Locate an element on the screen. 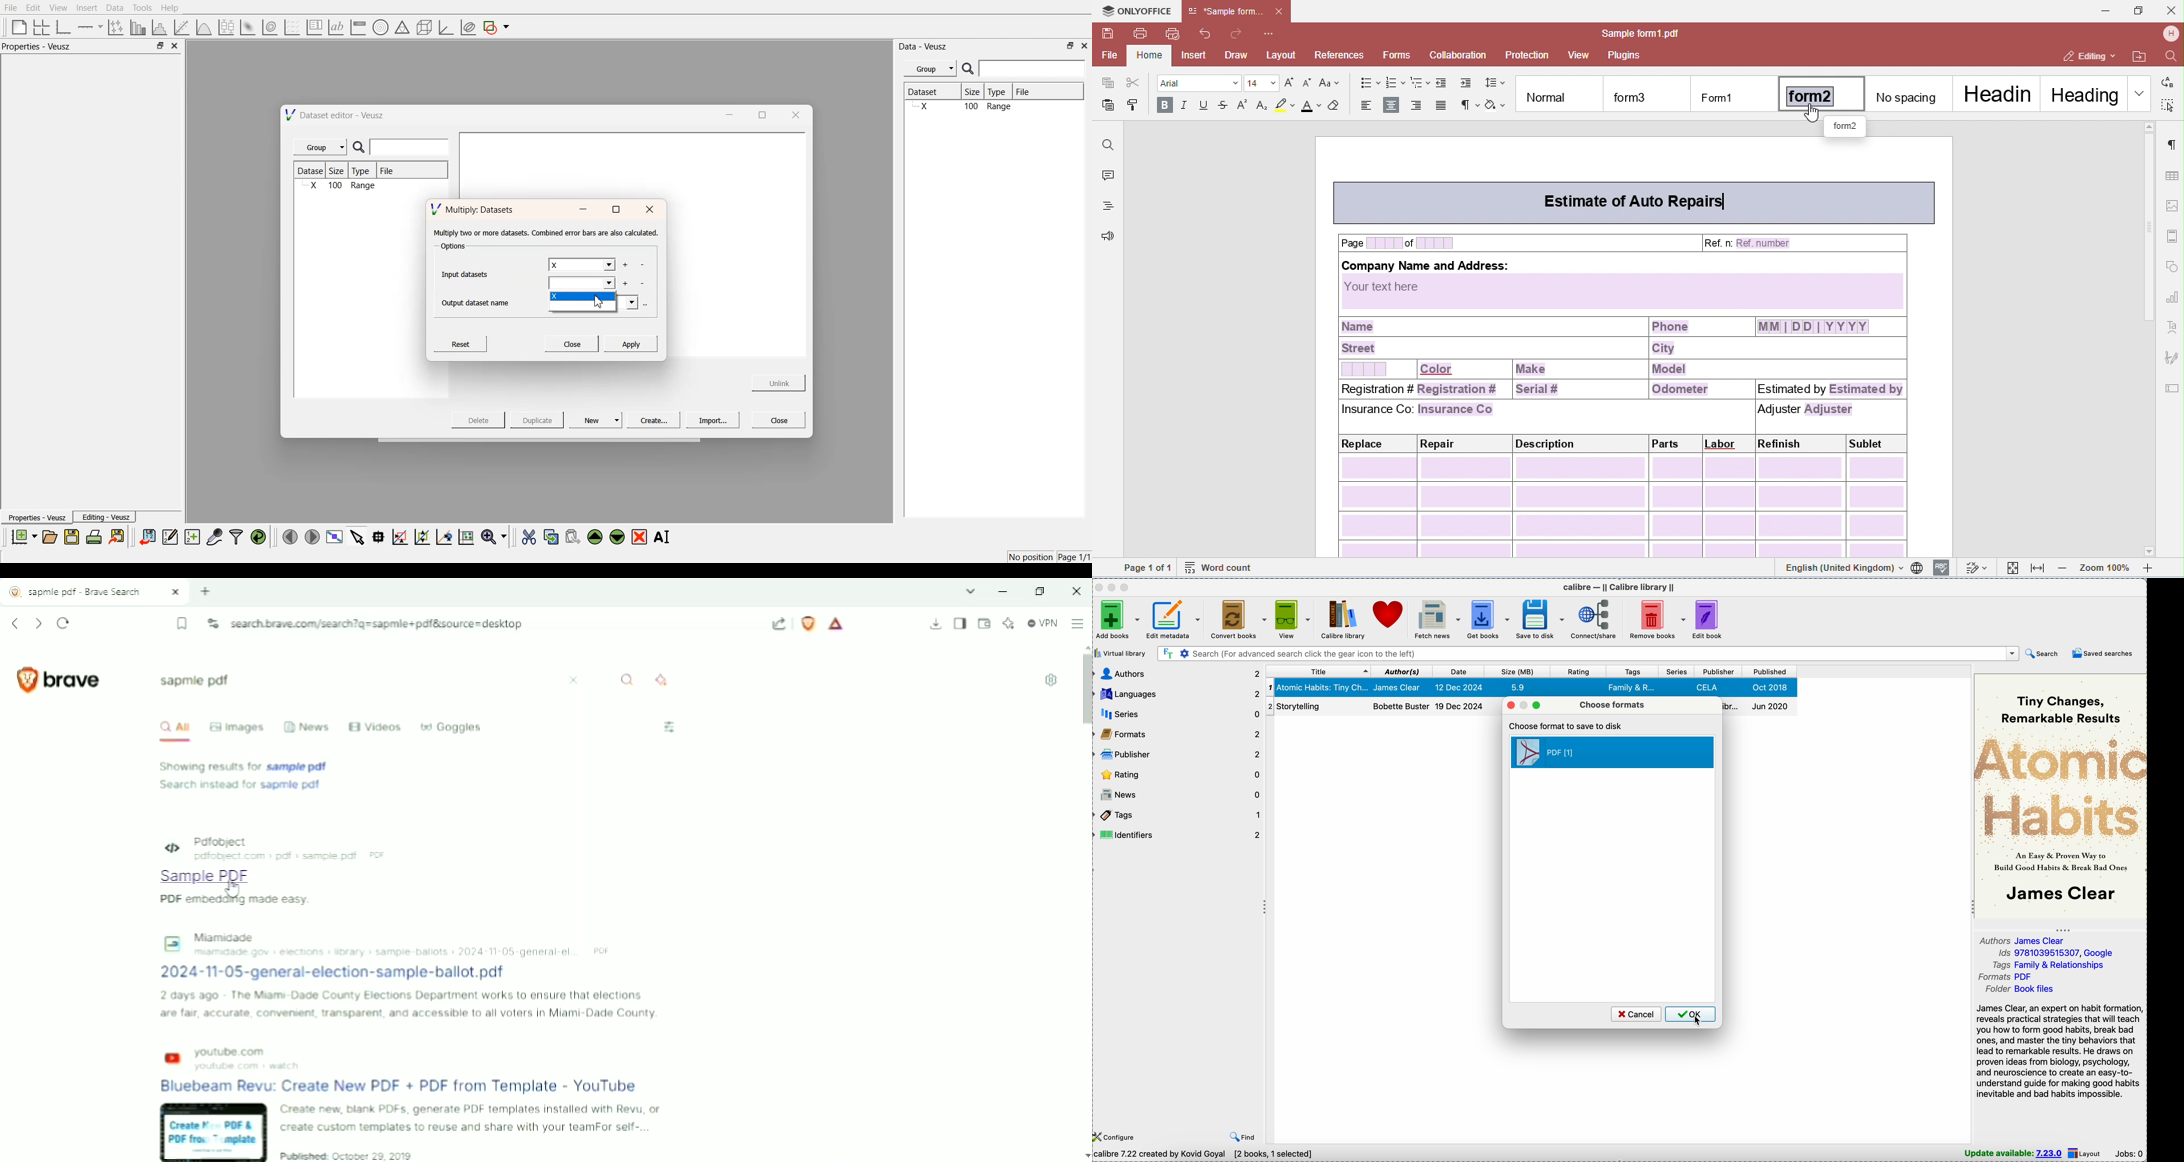 Image resolution: width=2184 pixels, height=1176 pixels. identifiers is located at coordinates (1179, 835).